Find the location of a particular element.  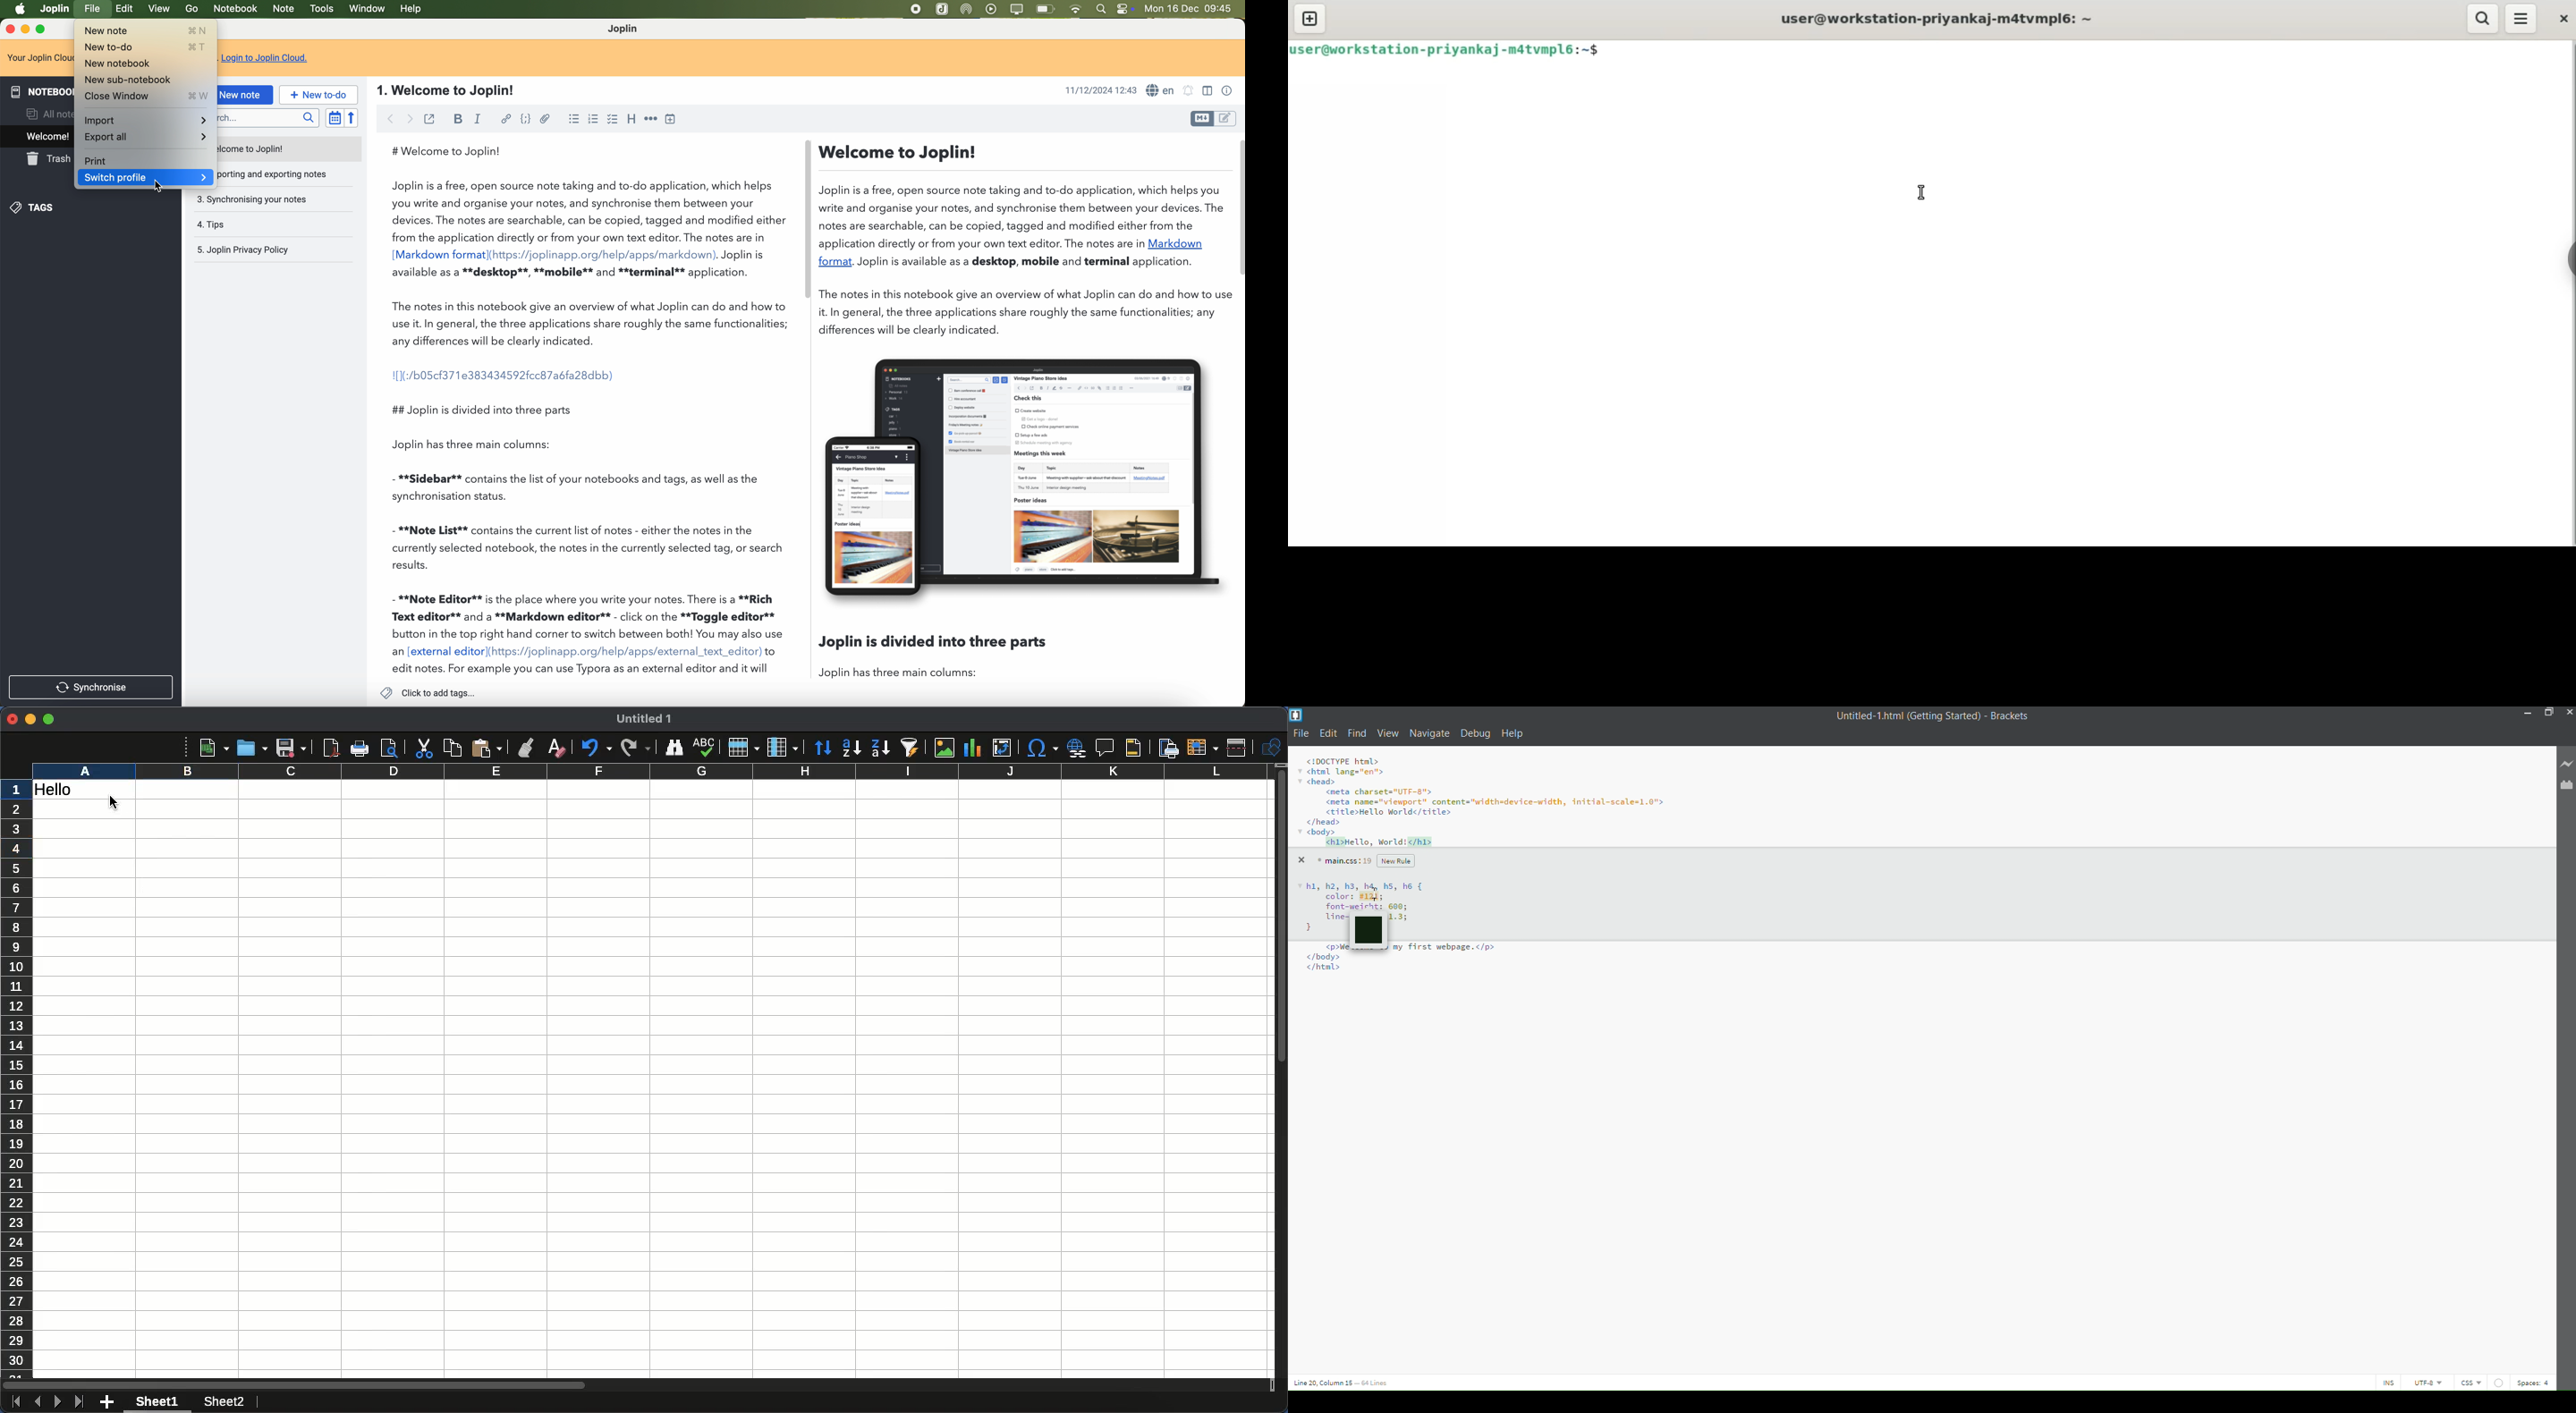

Sort is located at coordinates (824, 749).